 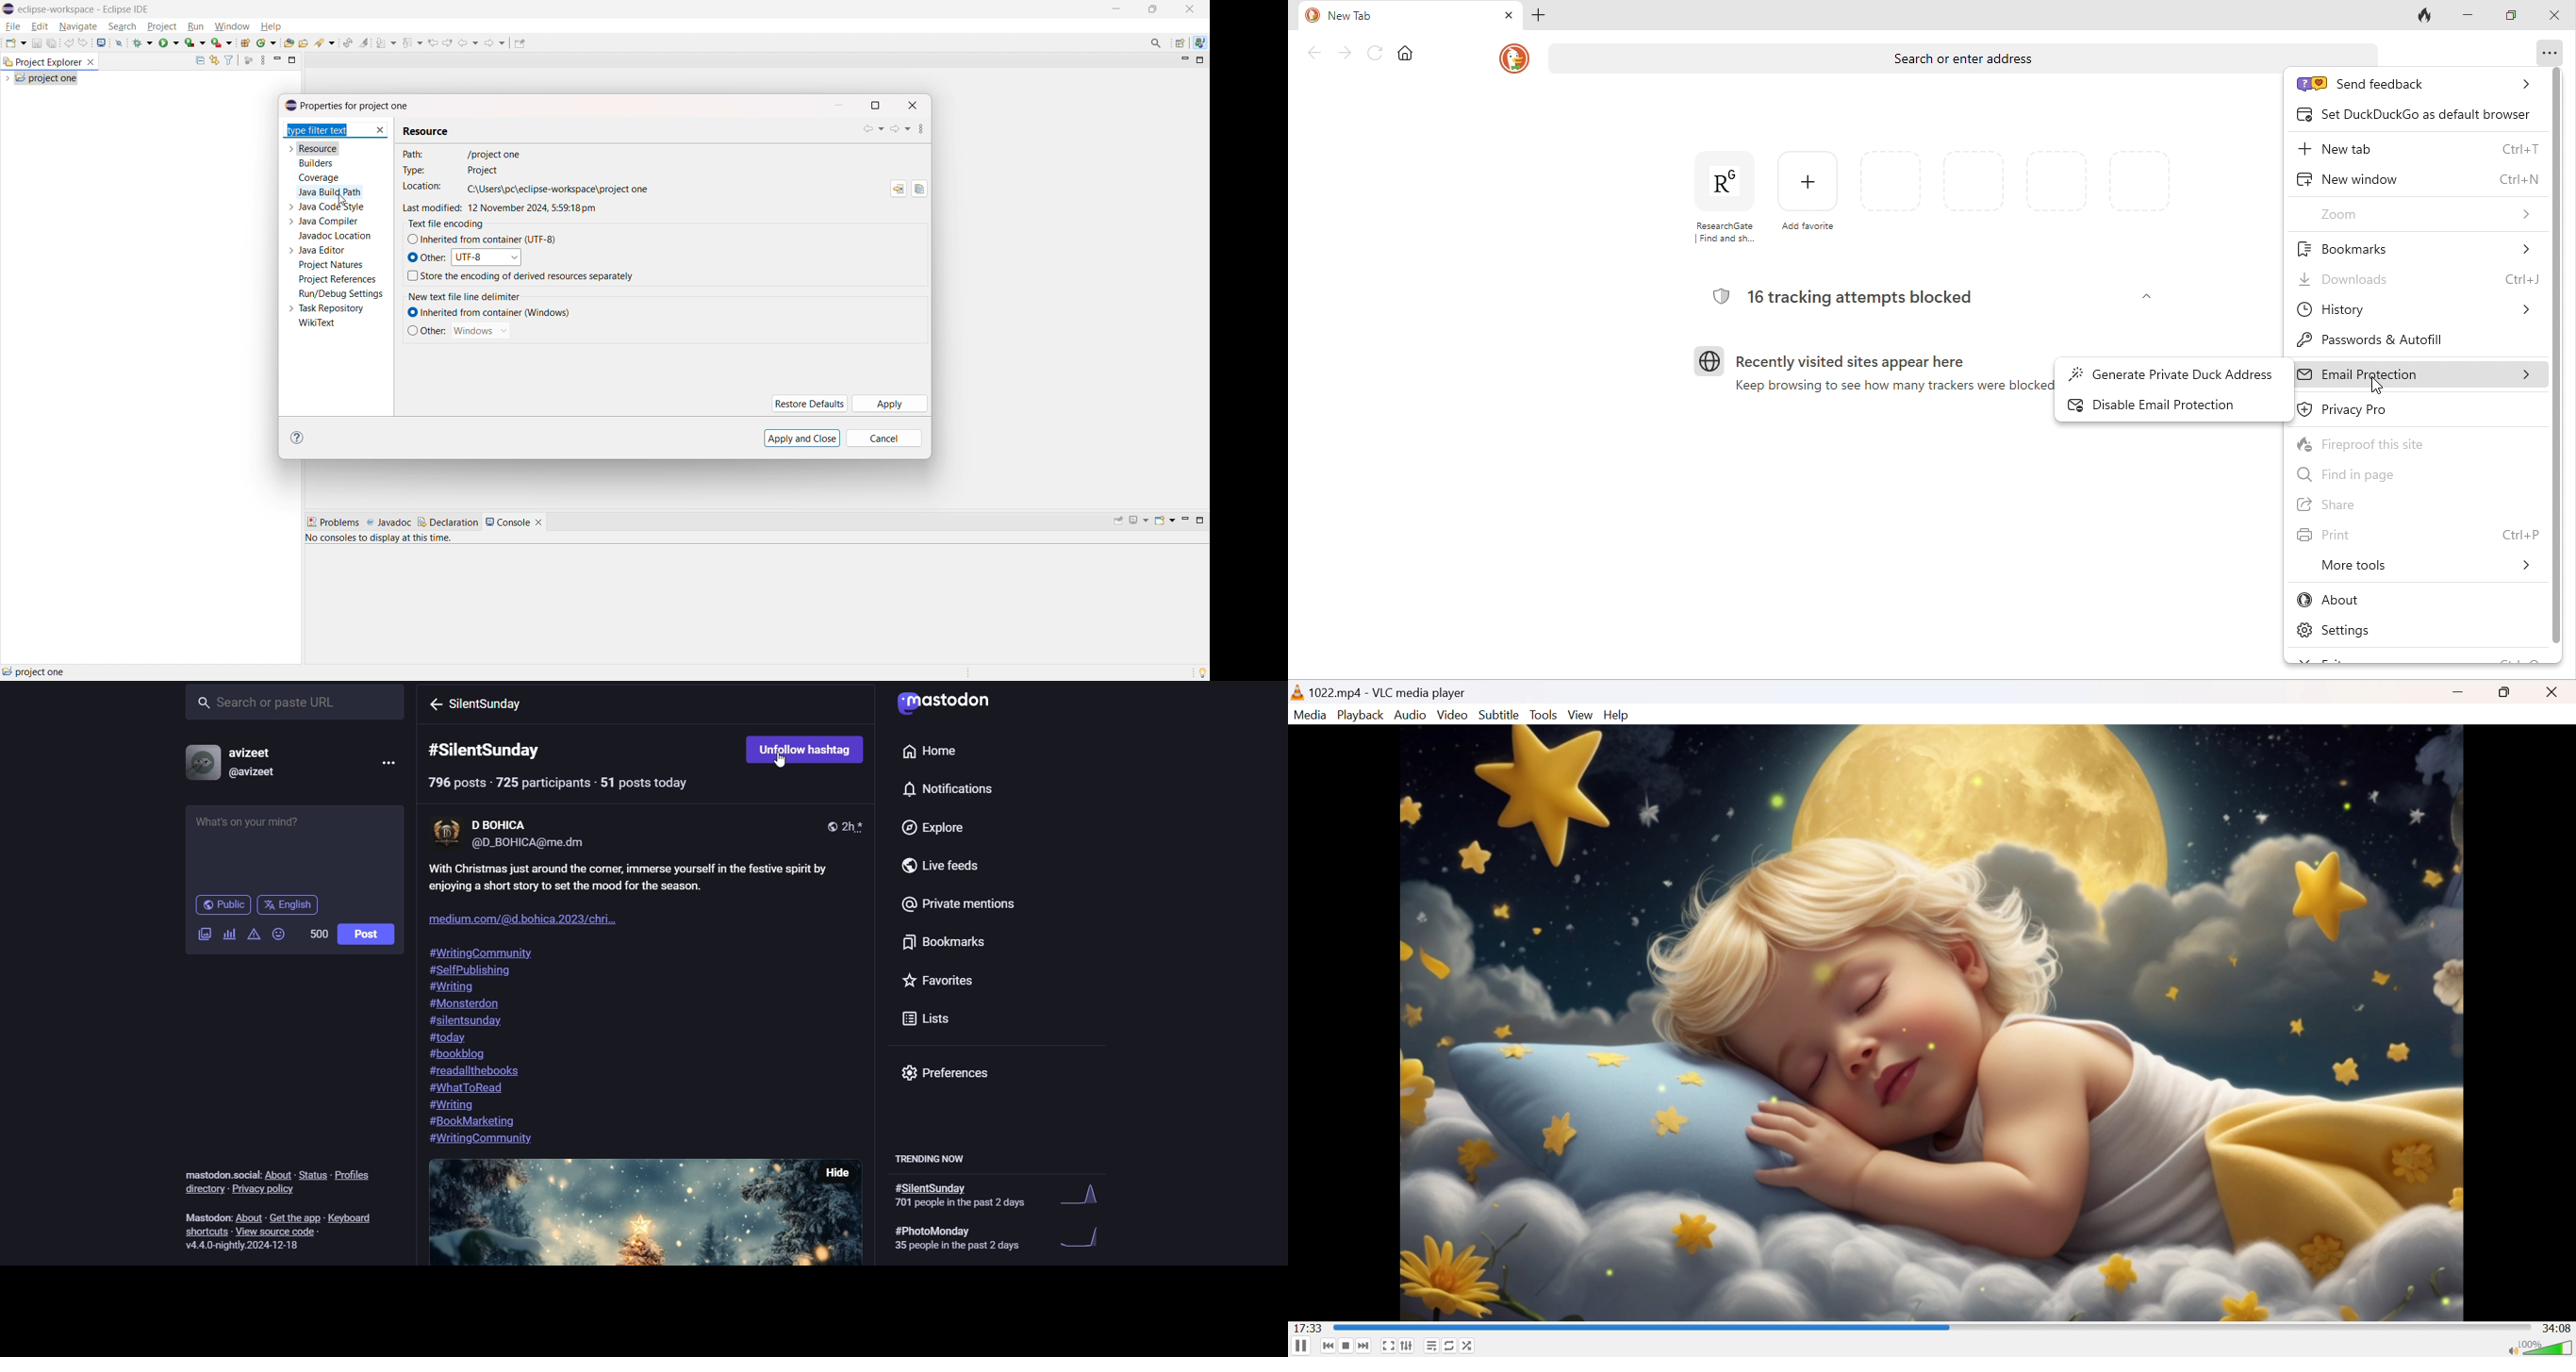 I want to click on Media, so click(x=1309, y=714).